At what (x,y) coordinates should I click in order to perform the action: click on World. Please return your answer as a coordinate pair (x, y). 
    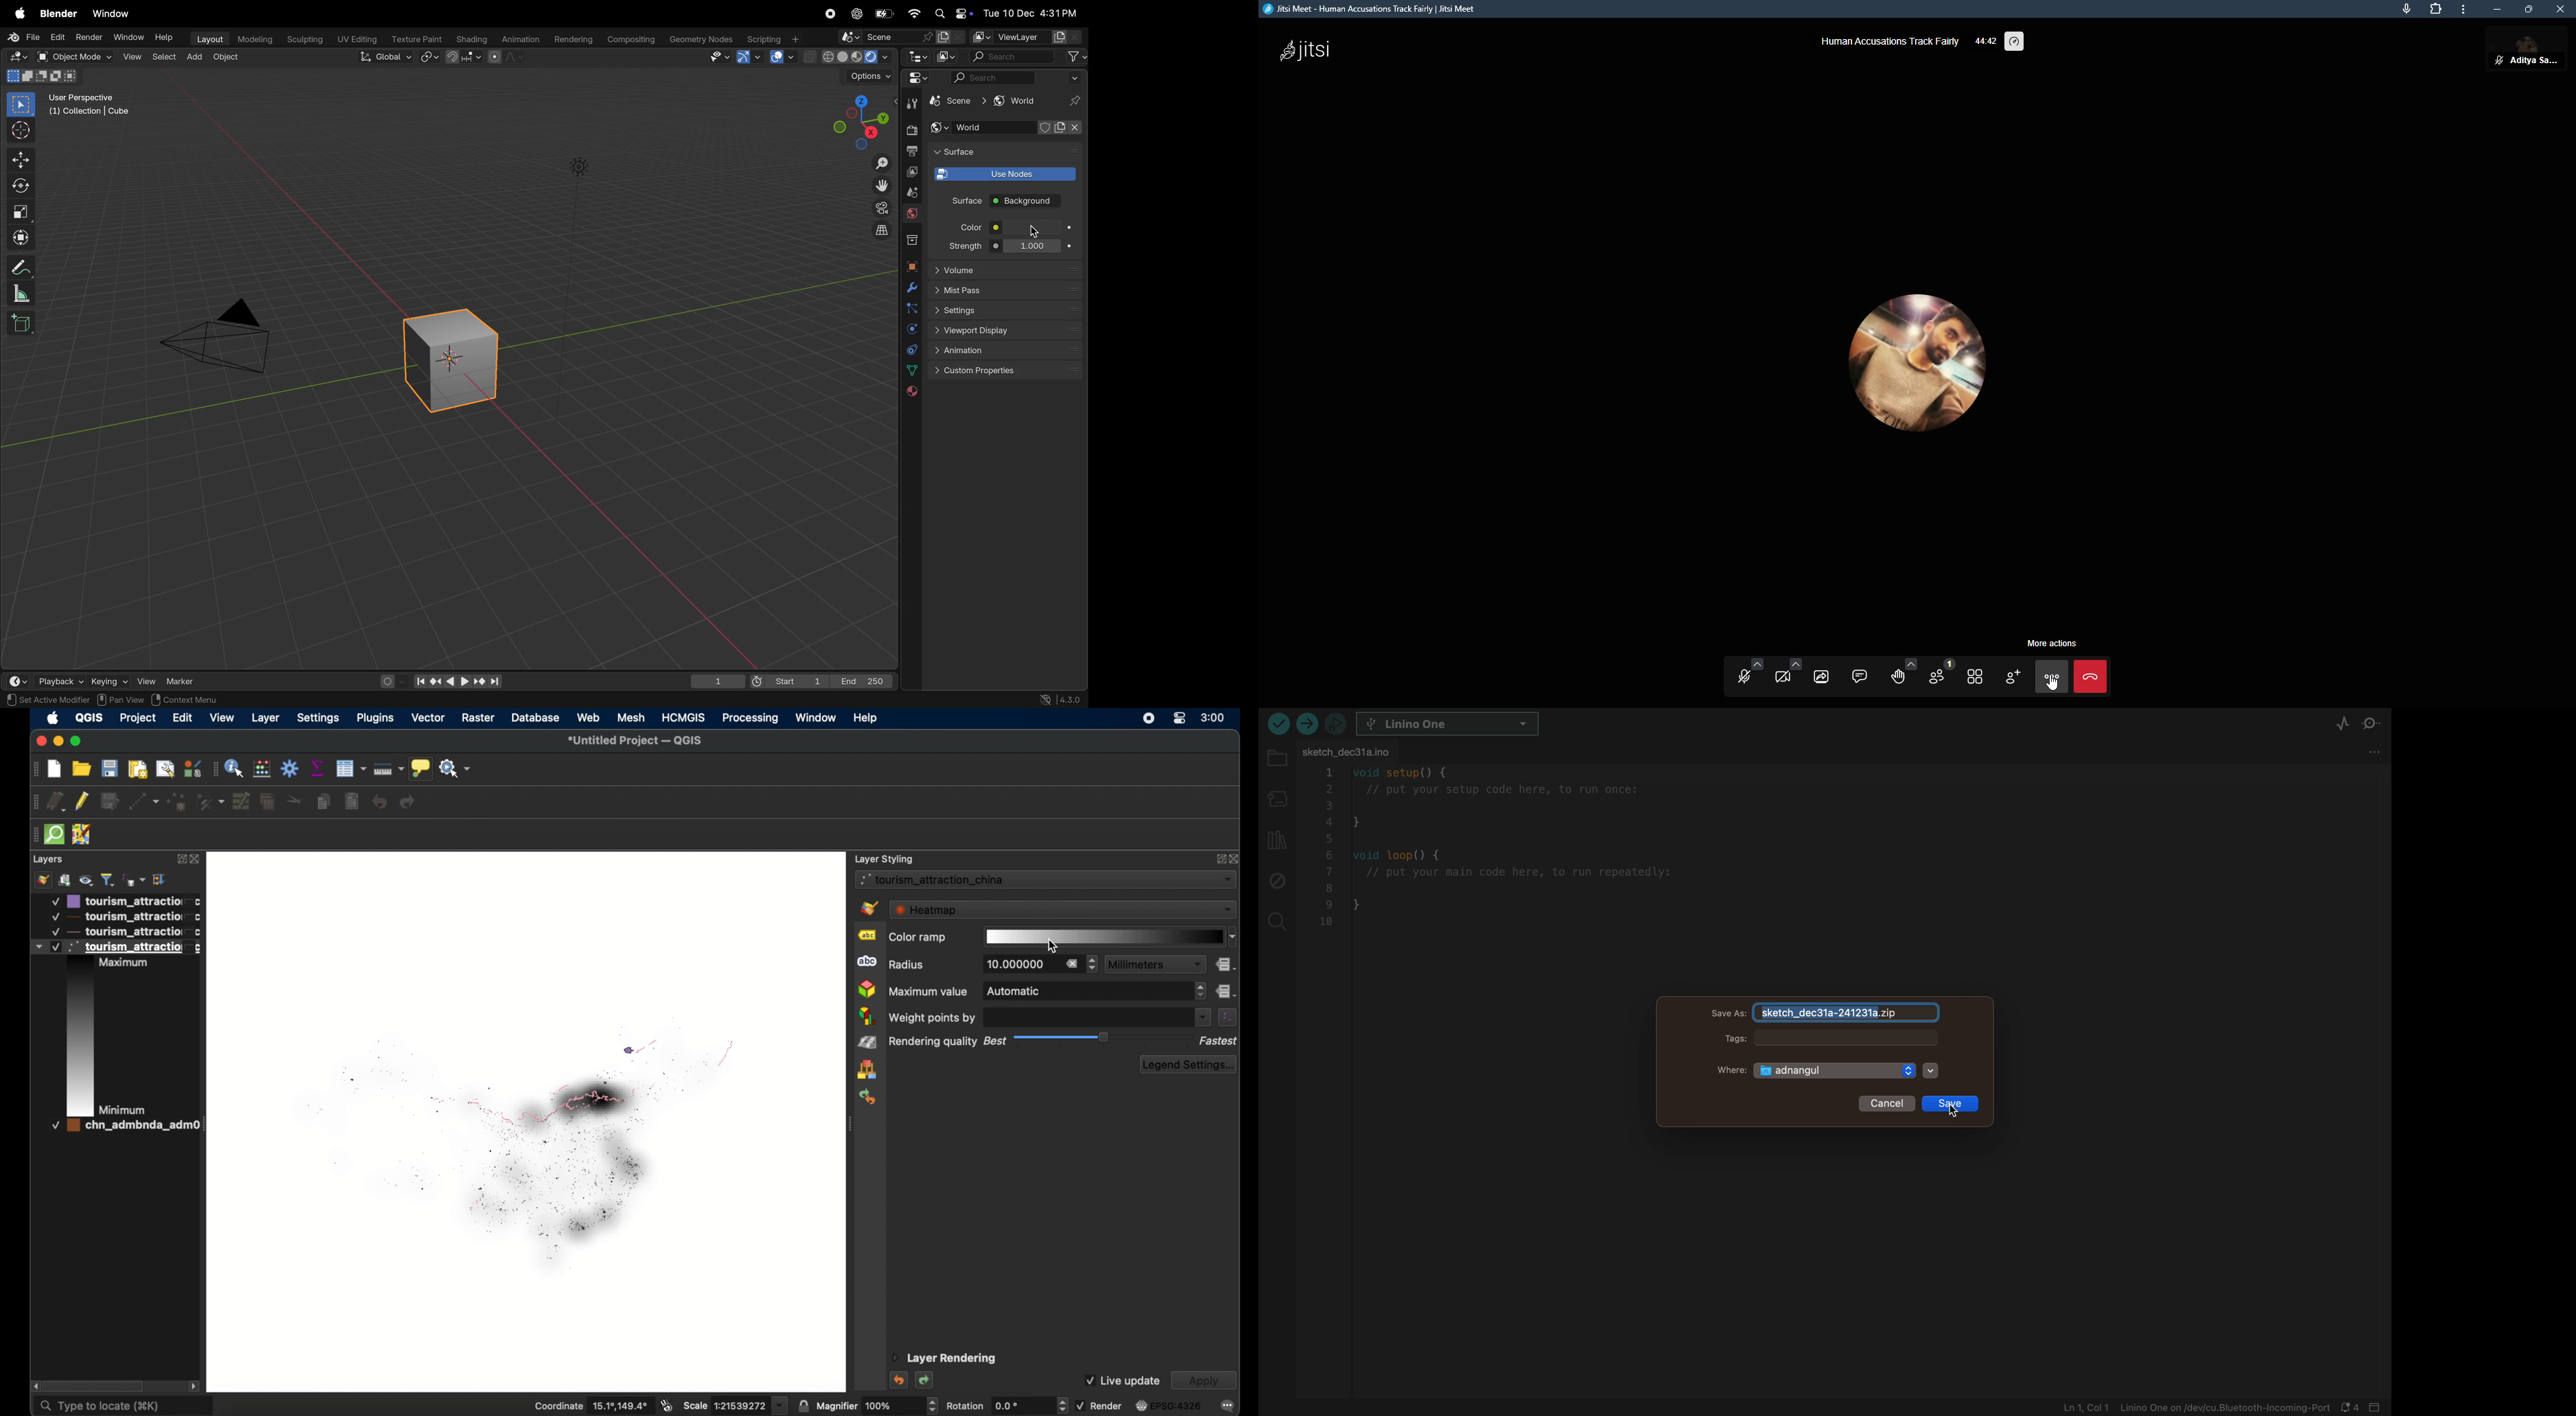
    Looking at the image, I should click on (912, 215).